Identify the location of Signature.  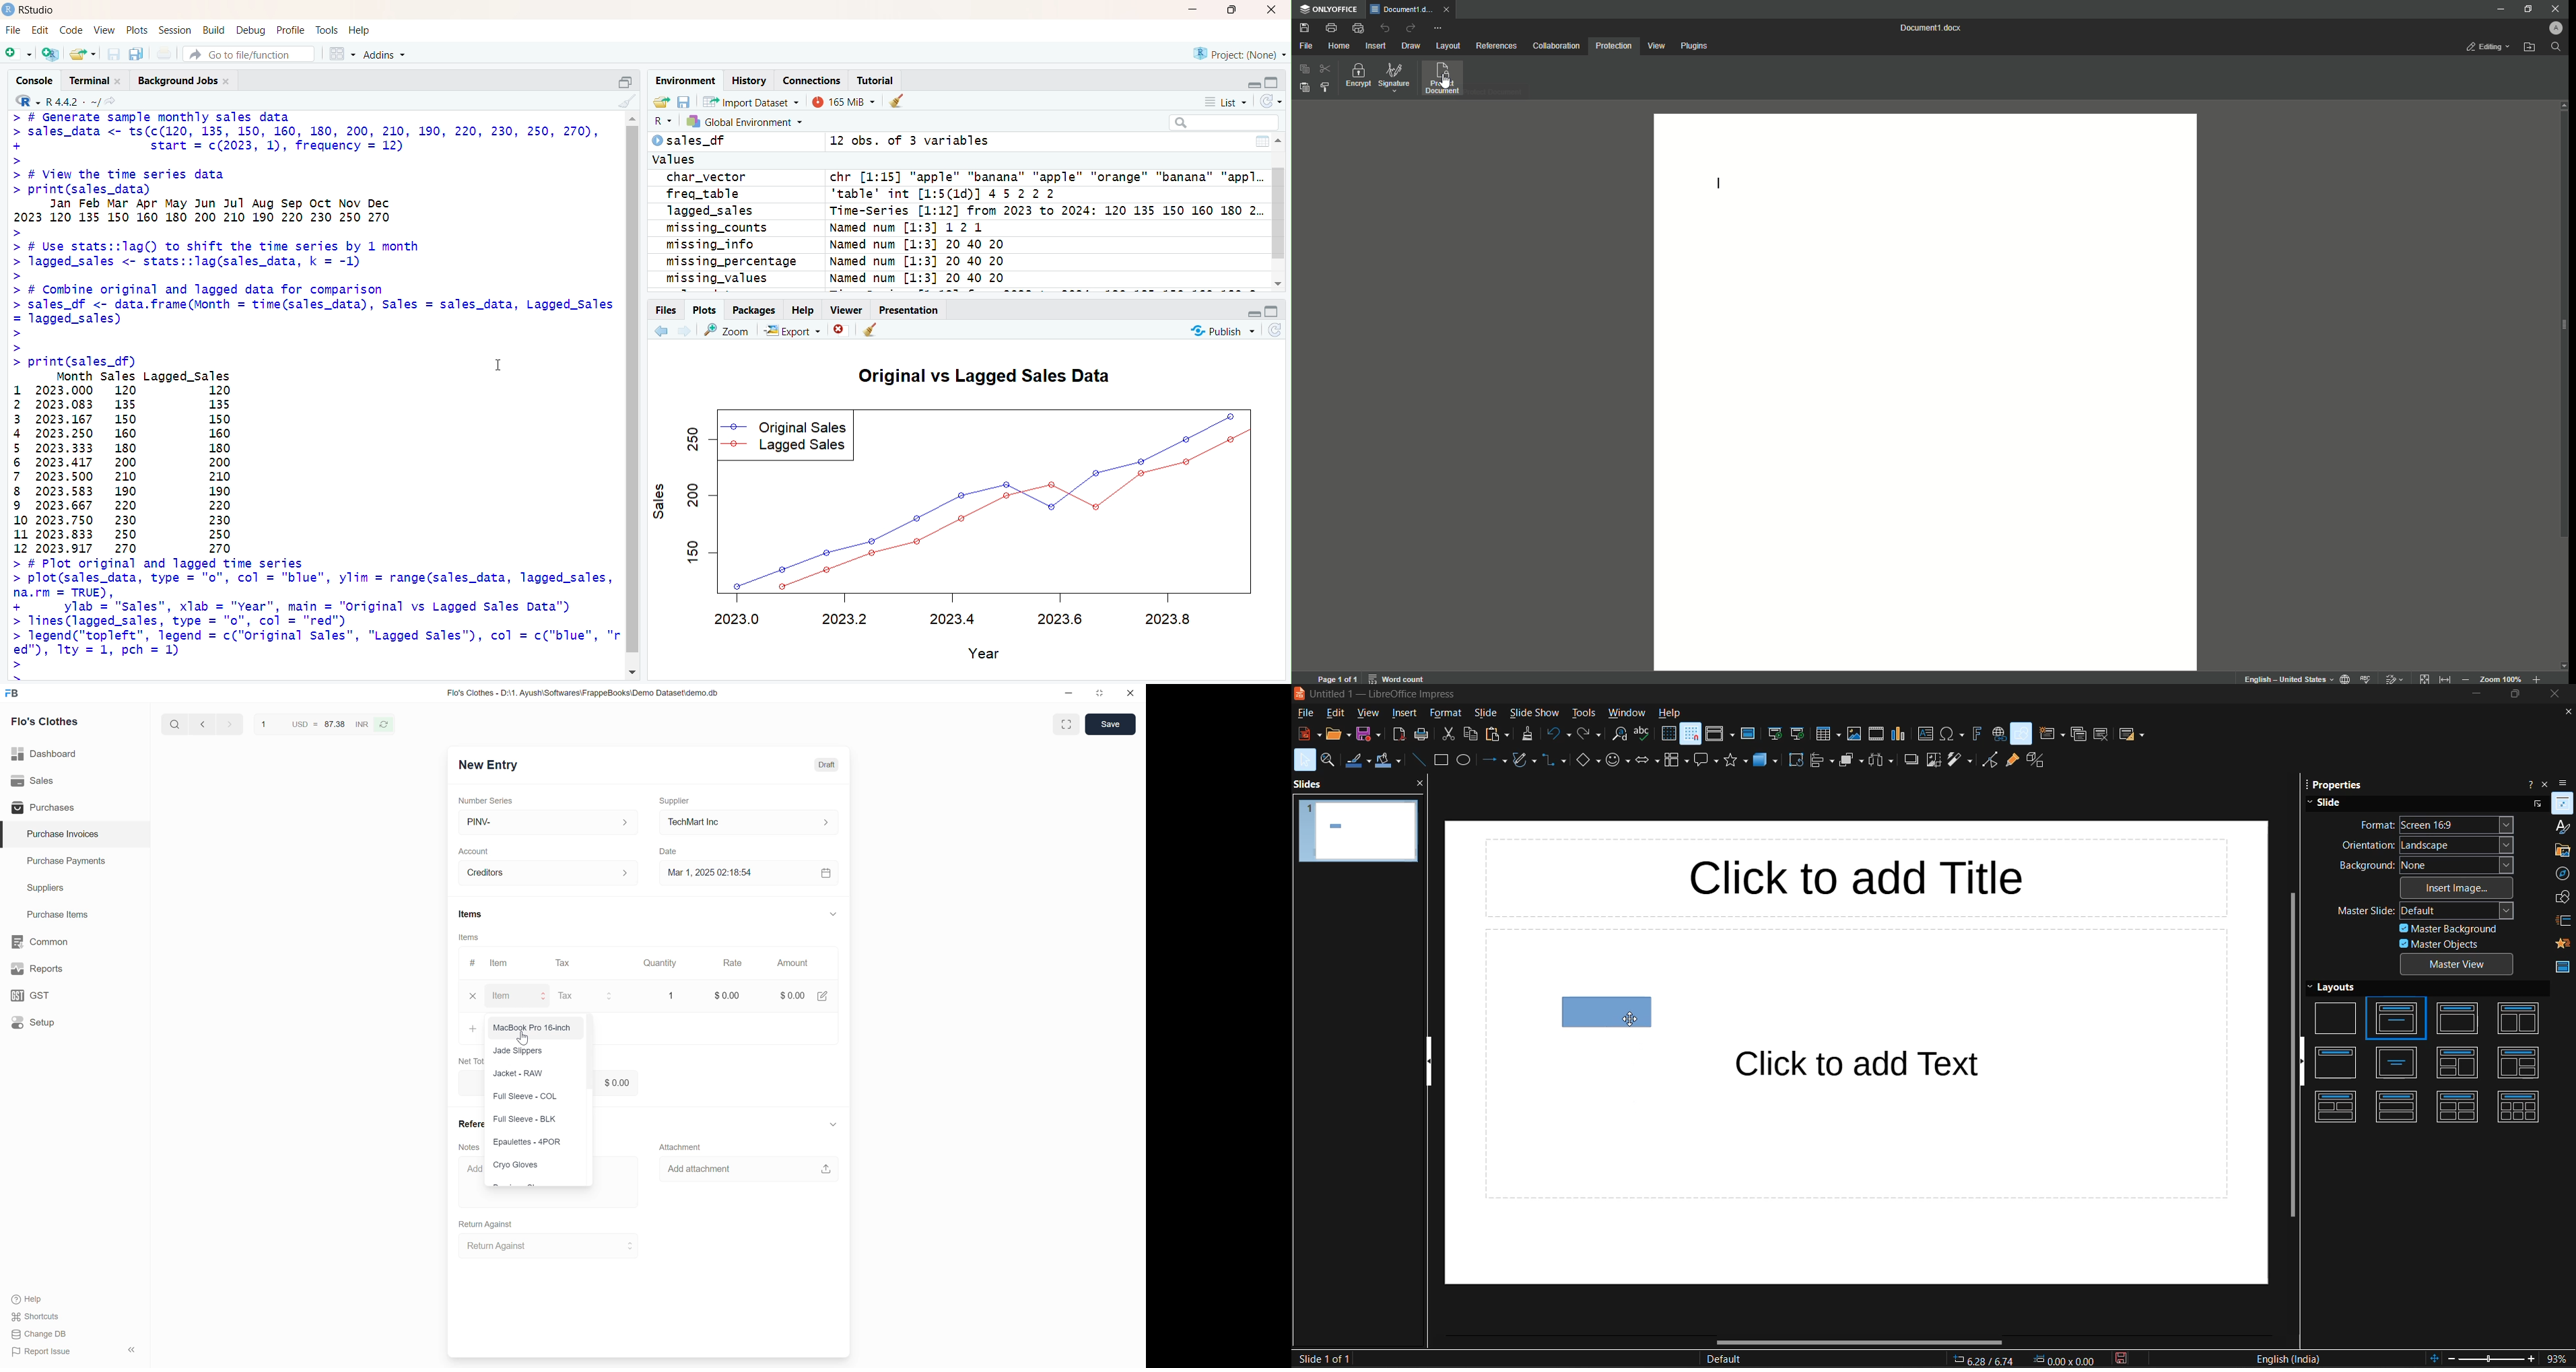
(1395, 78).